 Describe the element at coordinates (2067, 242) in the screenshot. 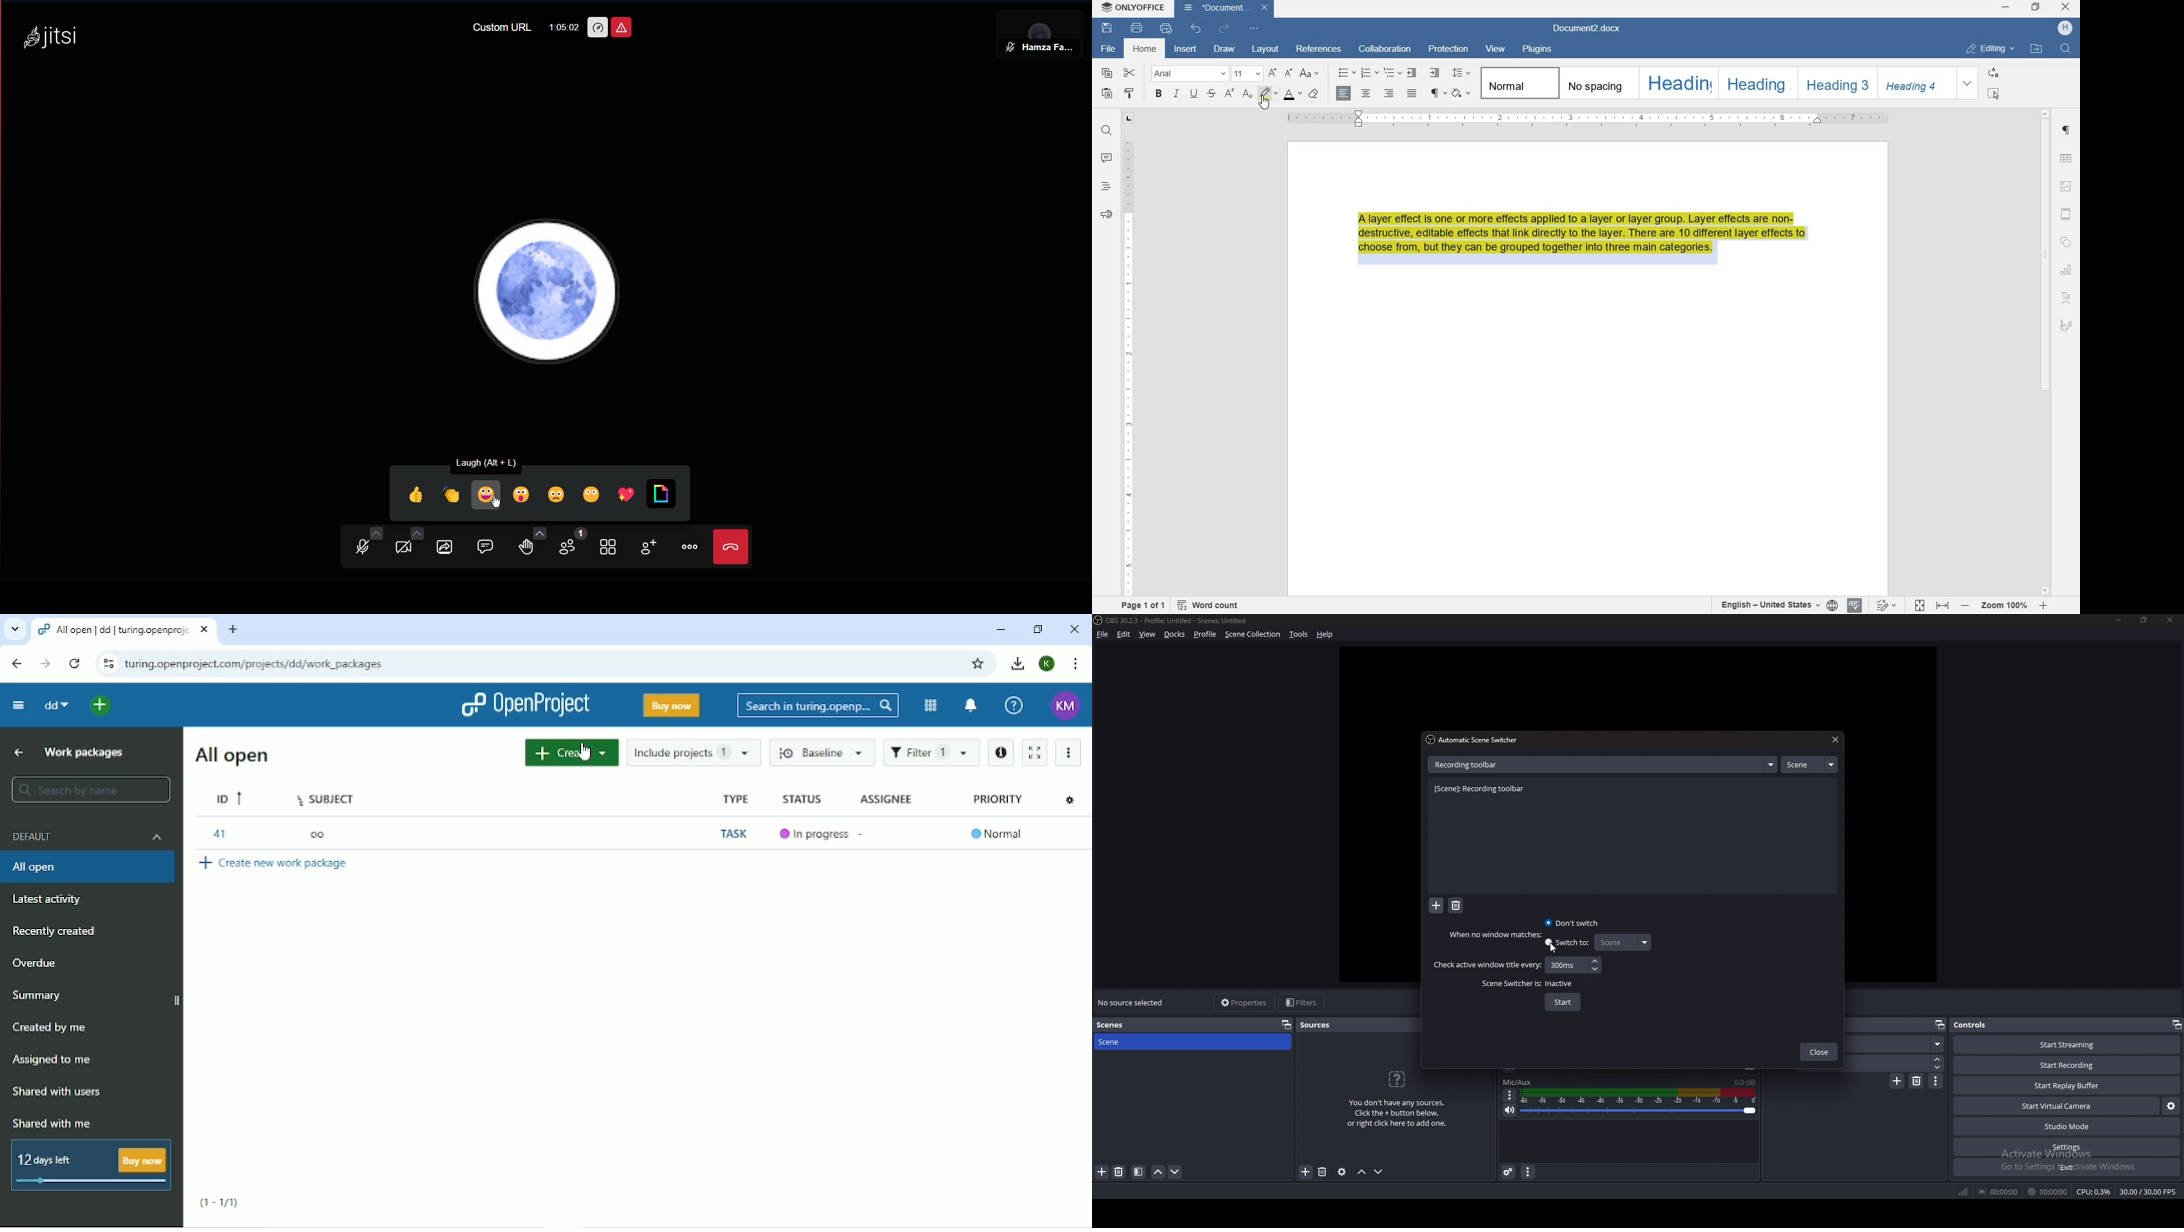

I see `shape` at that location.